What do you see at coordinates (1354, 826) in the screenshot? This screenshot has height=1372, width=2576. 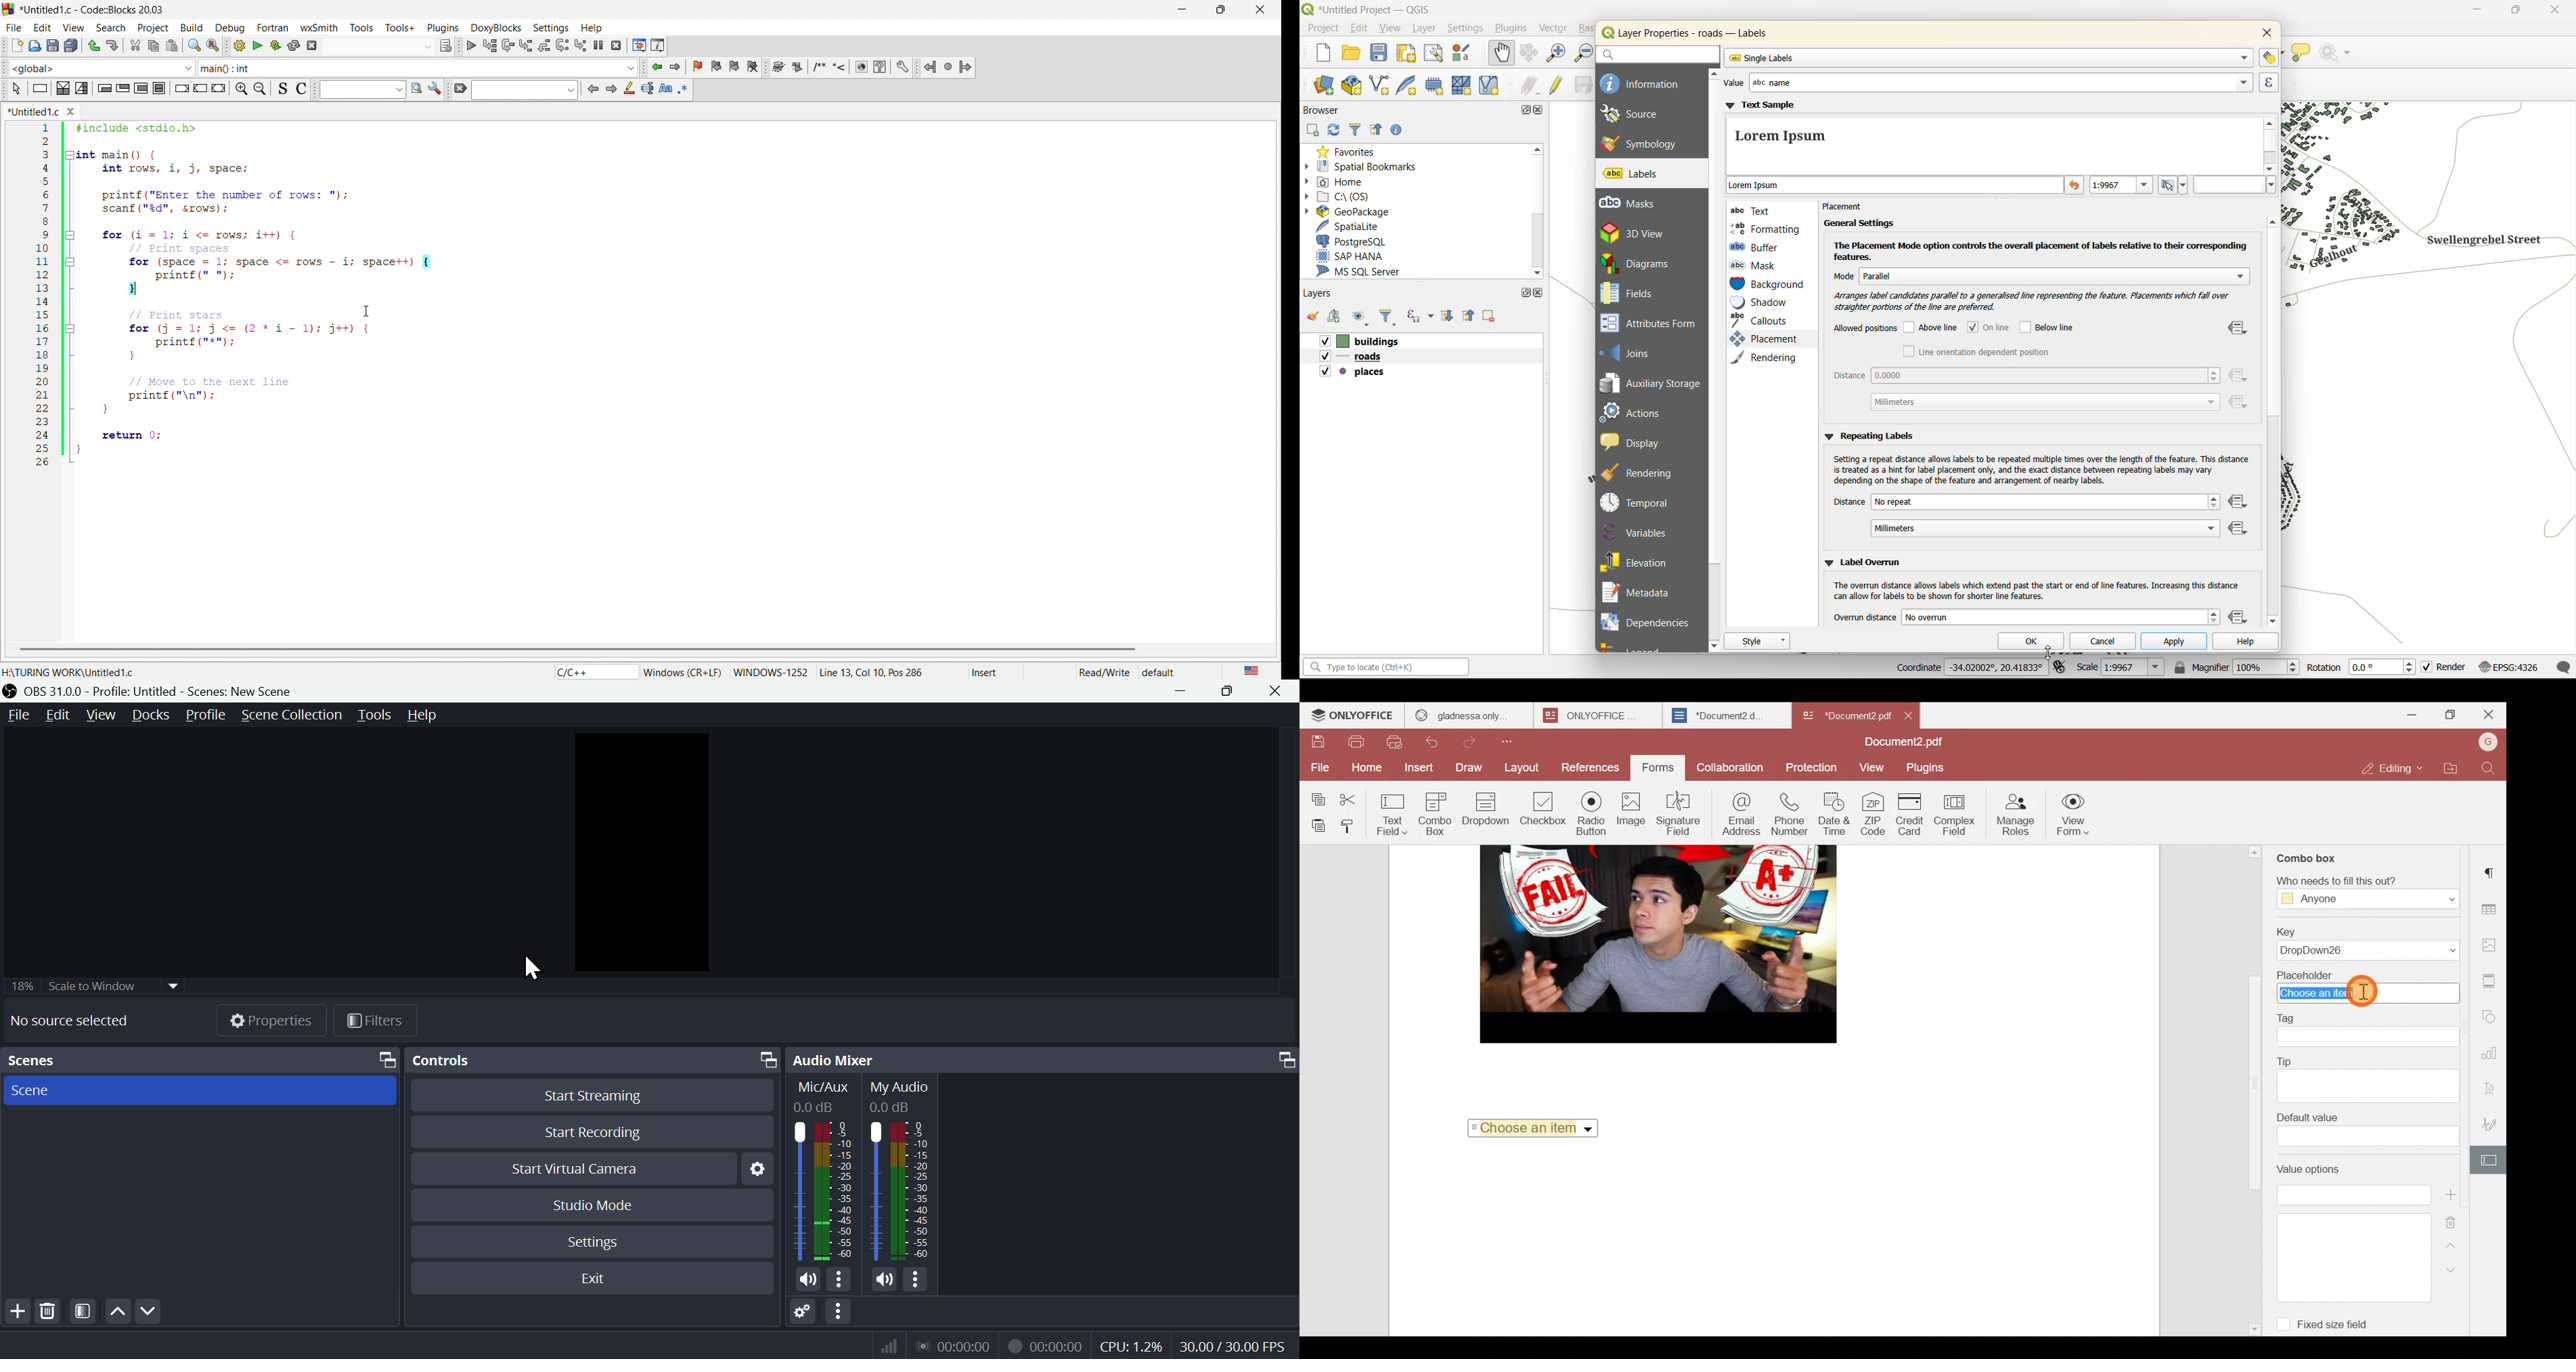 I see `Copy style` at bounding box center [1354, 826].